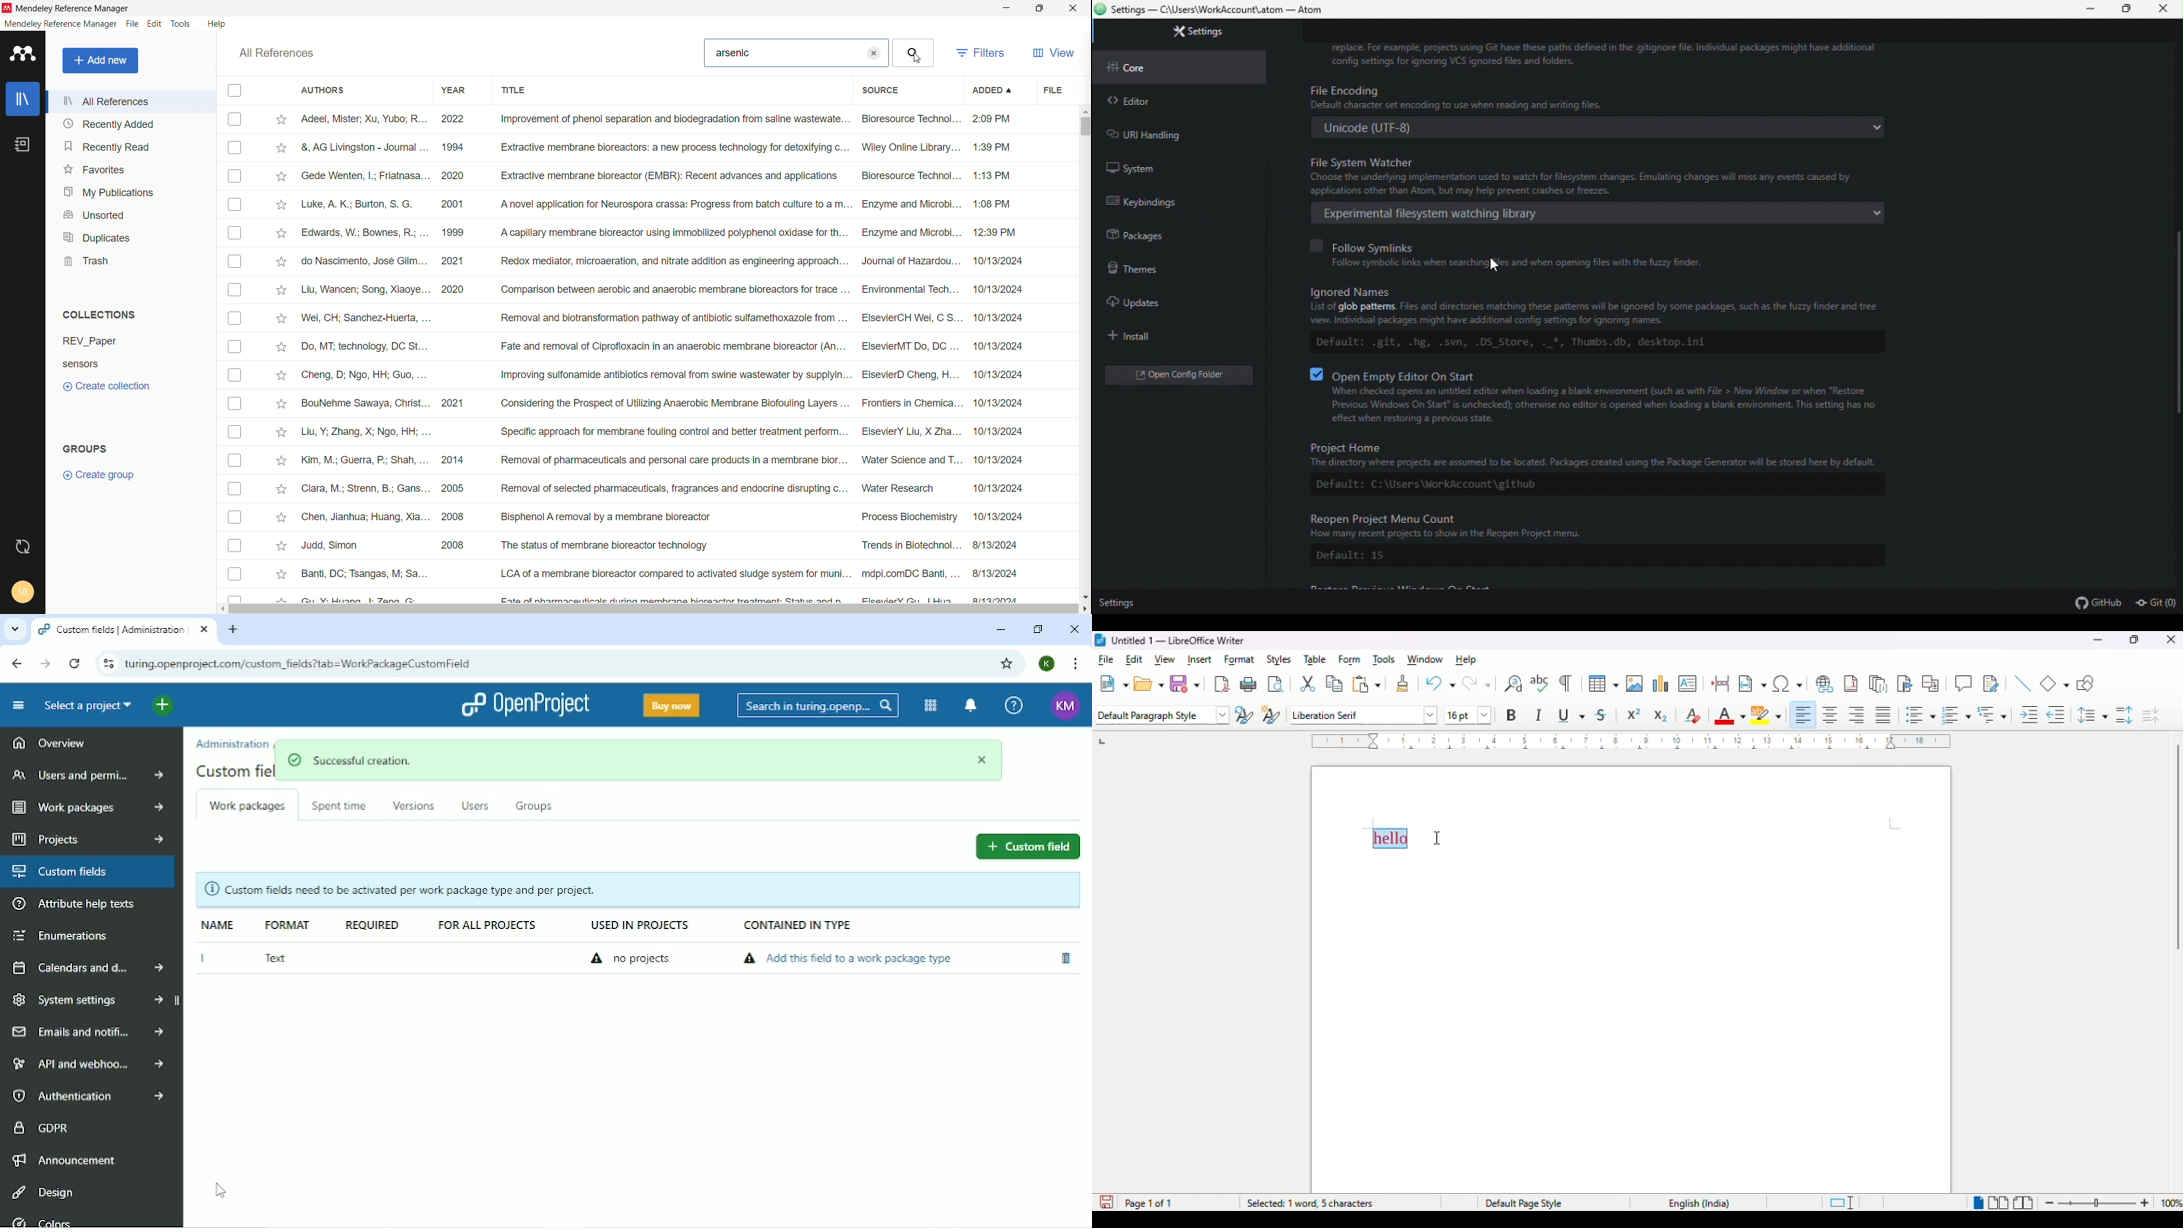 This screenshot has height=1232, width=2184. What do you see at coordinates (235, 345) in the screenshot?
I see `Checkbox` at bounding box center [235, 345].